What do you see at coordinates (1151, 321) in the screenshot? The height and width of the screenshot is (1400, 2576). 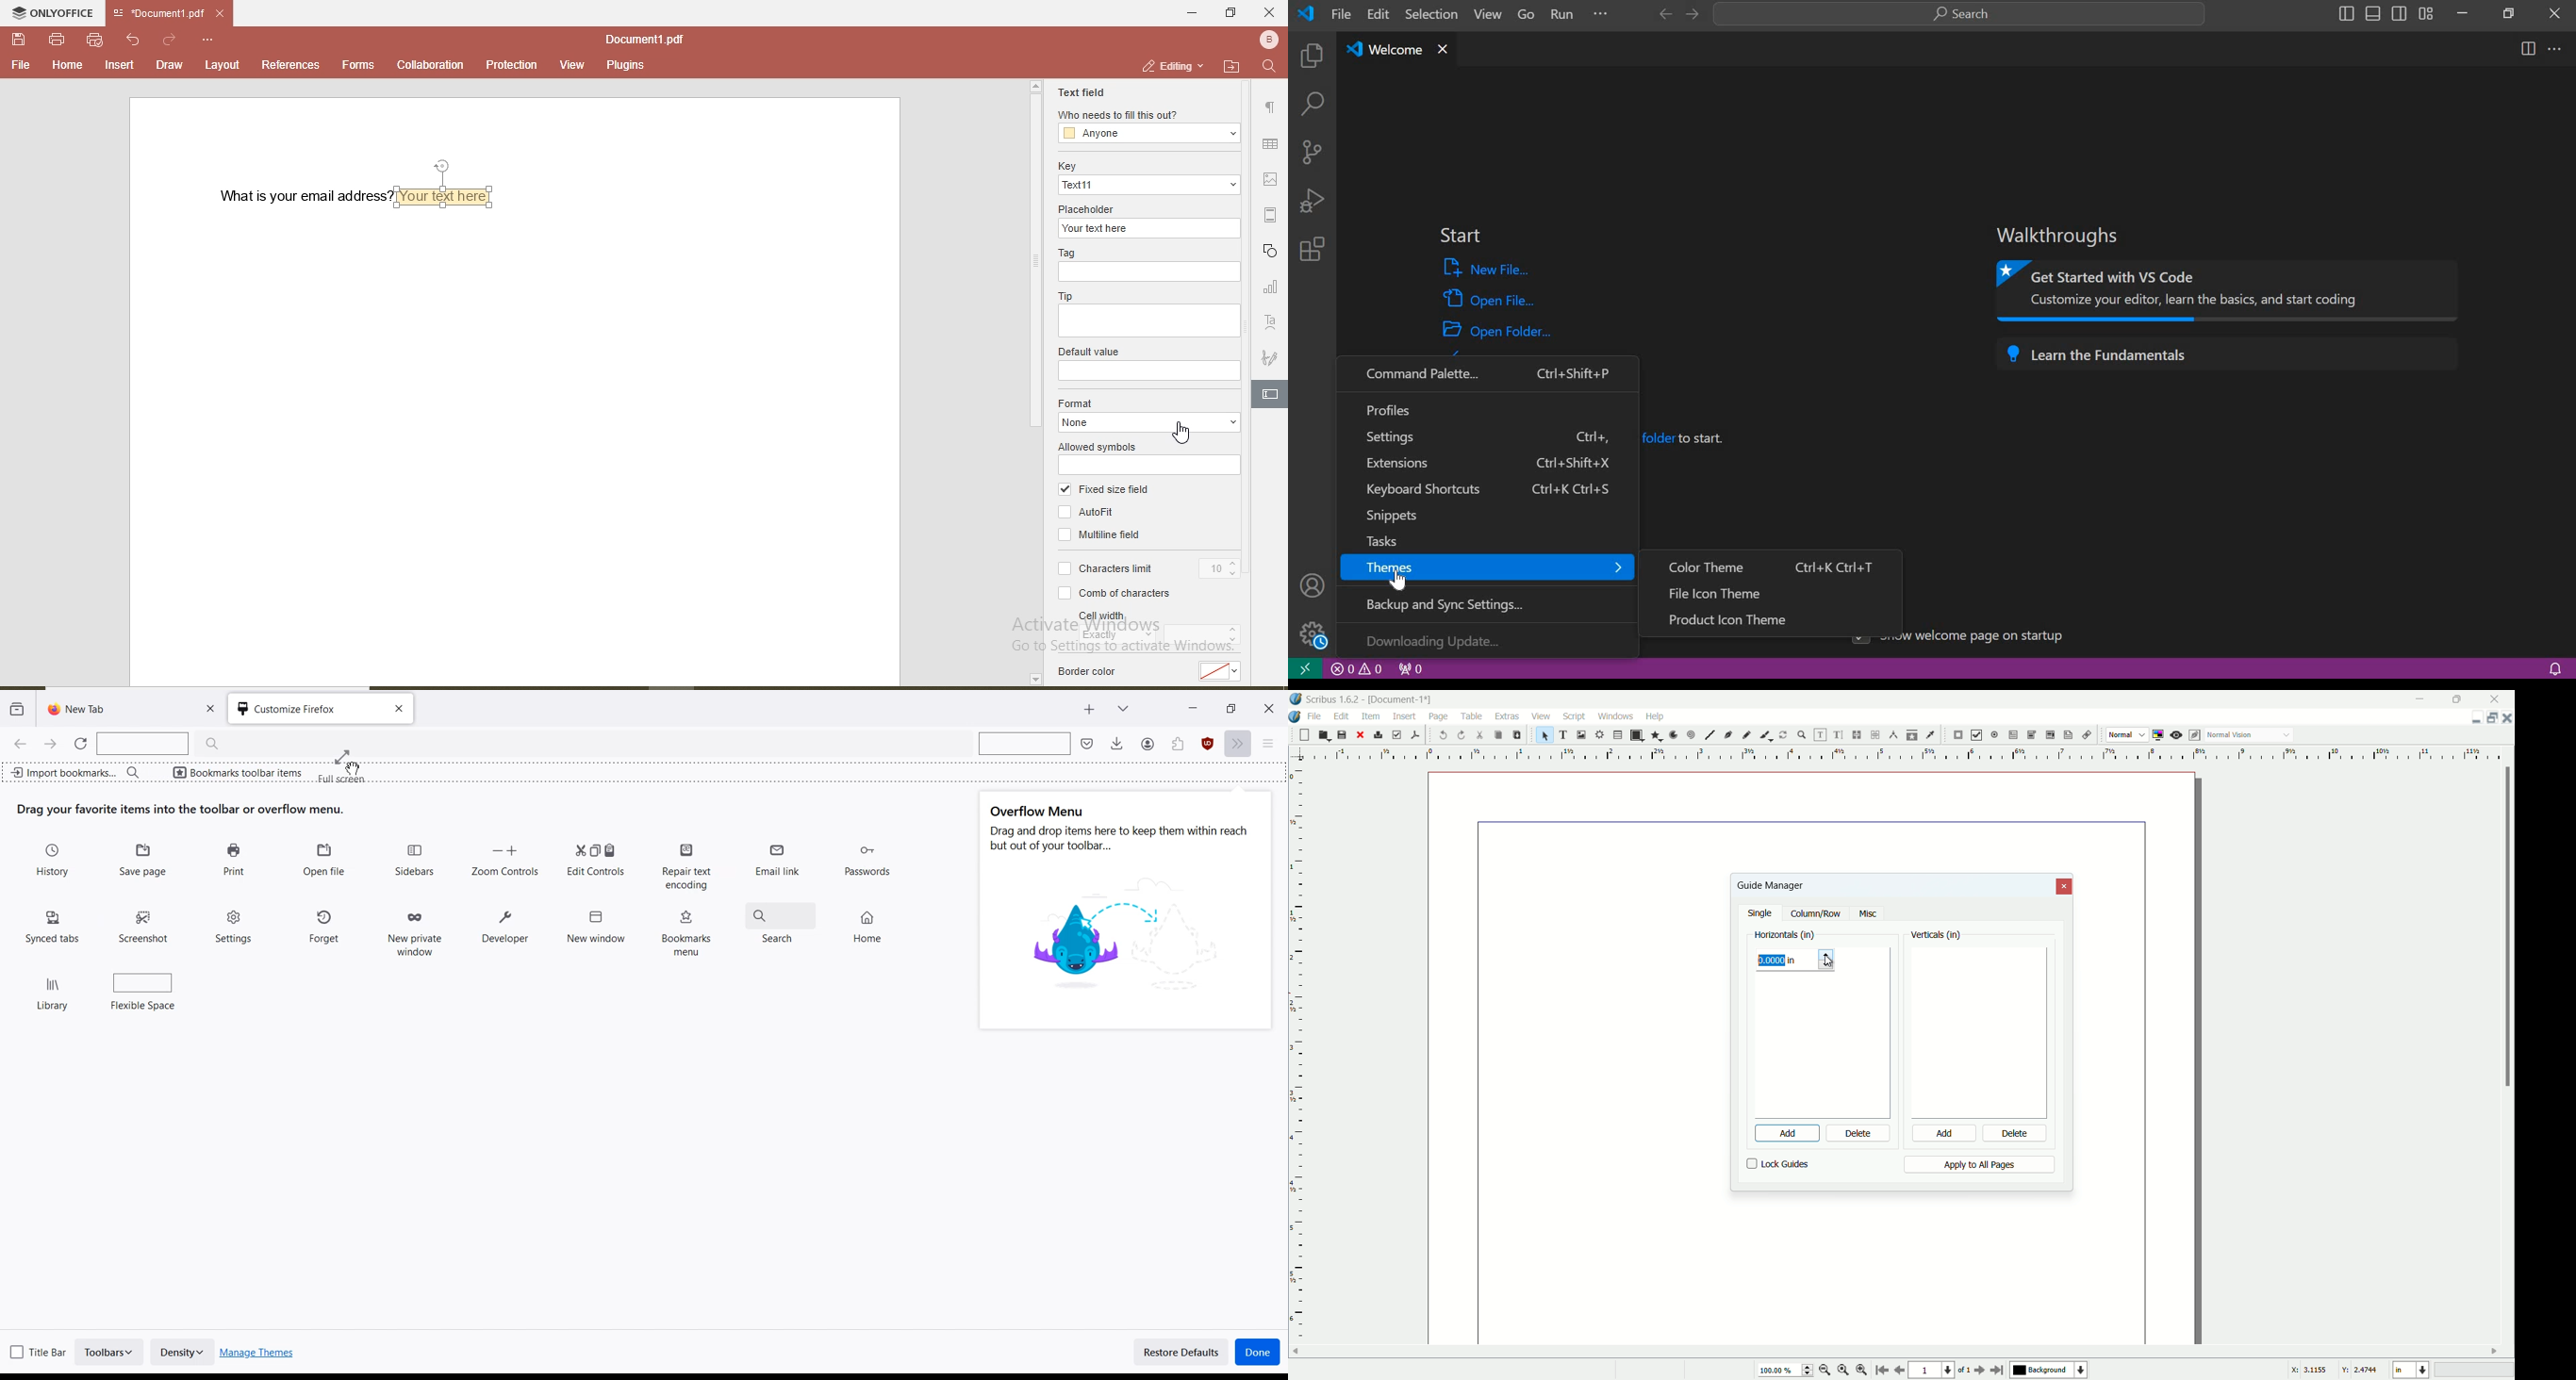 I see `tip input` at bounding box center [1151, 321].